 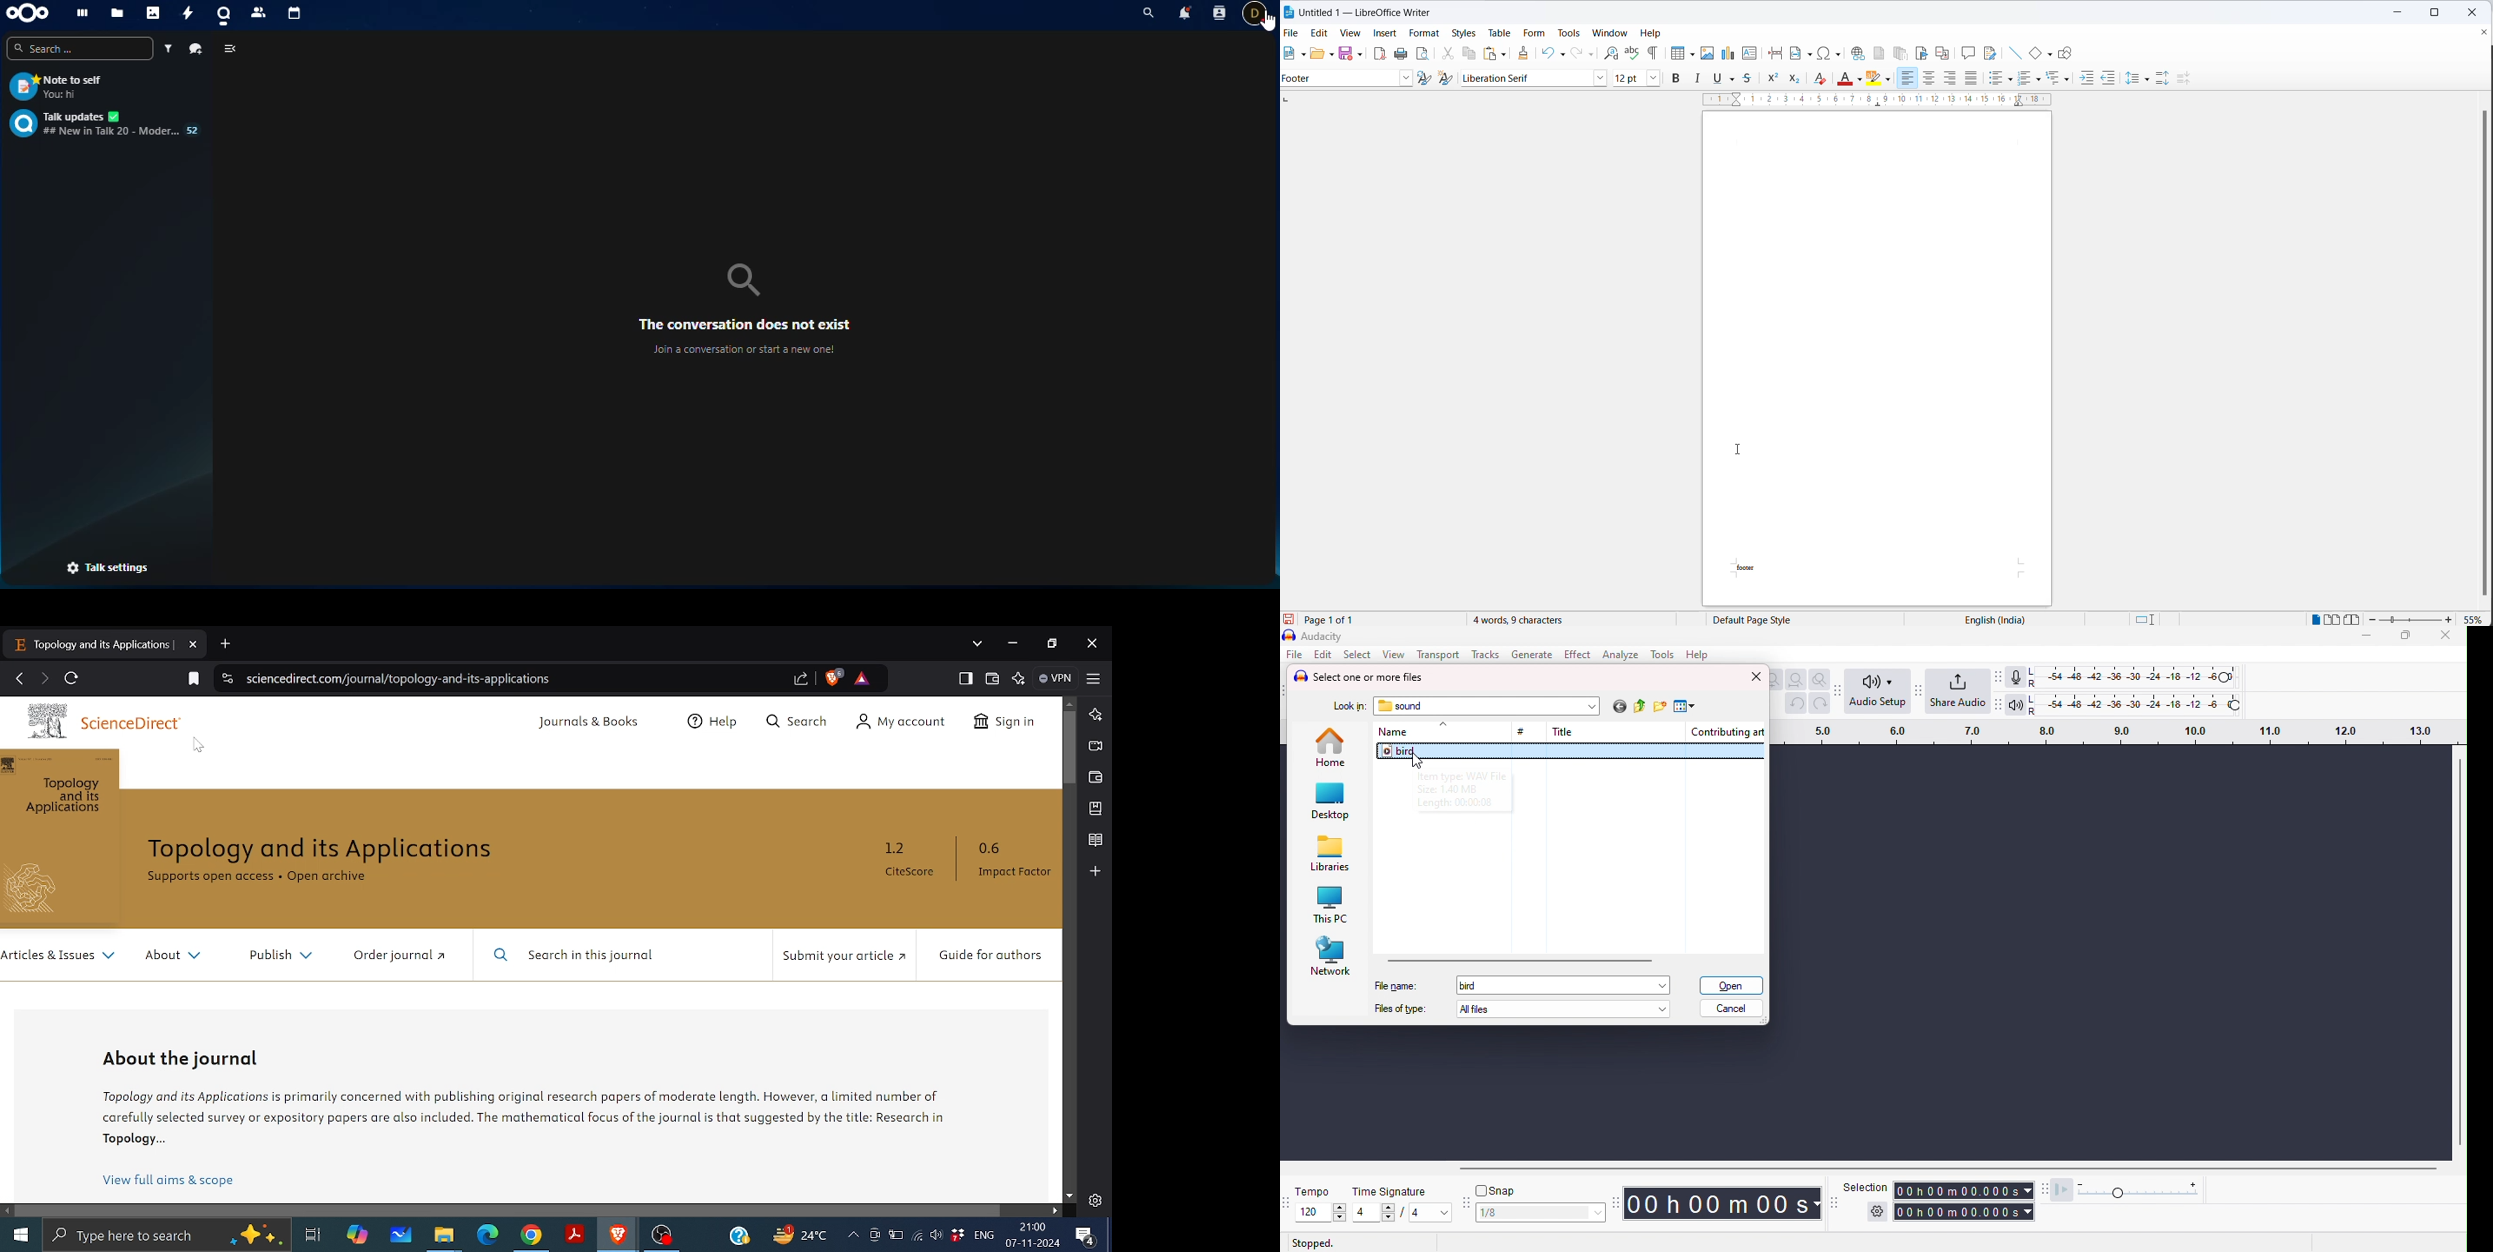 What do you see at coordinates (1683, 707) in the screenshot?
I see `change view` at bounding box center [1683, 707].